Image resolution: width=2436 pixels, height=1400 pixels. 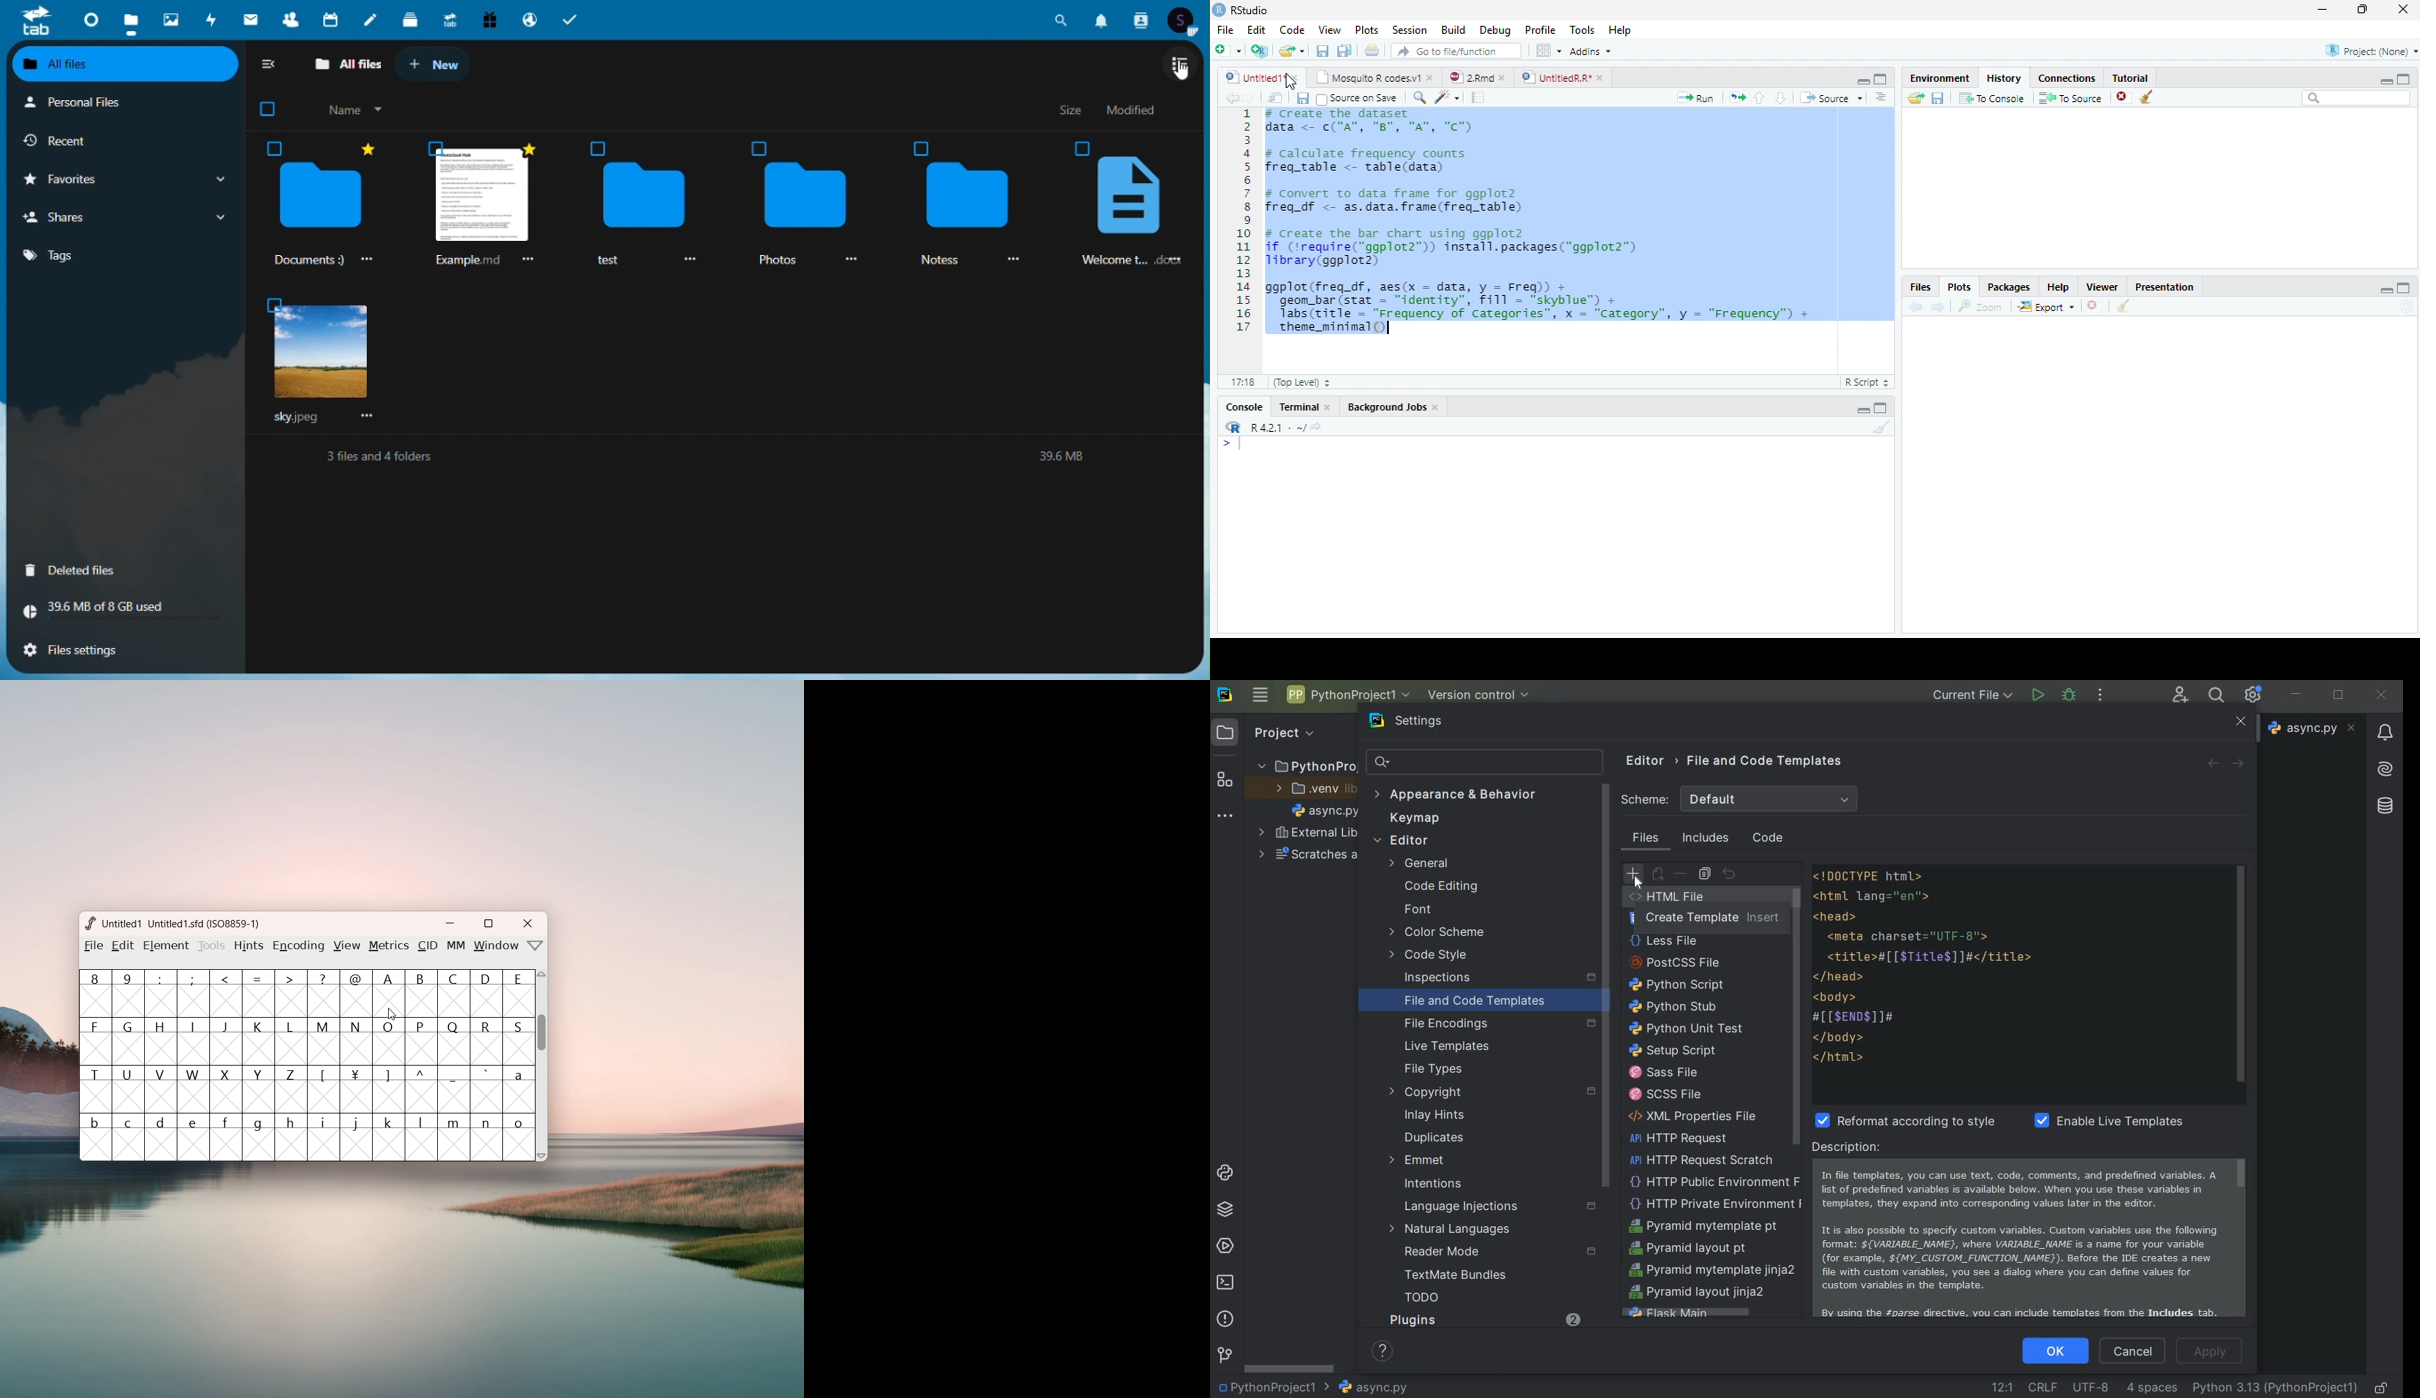 I want to click on HTTP Request scratch, so click(x=1702, y=1161).